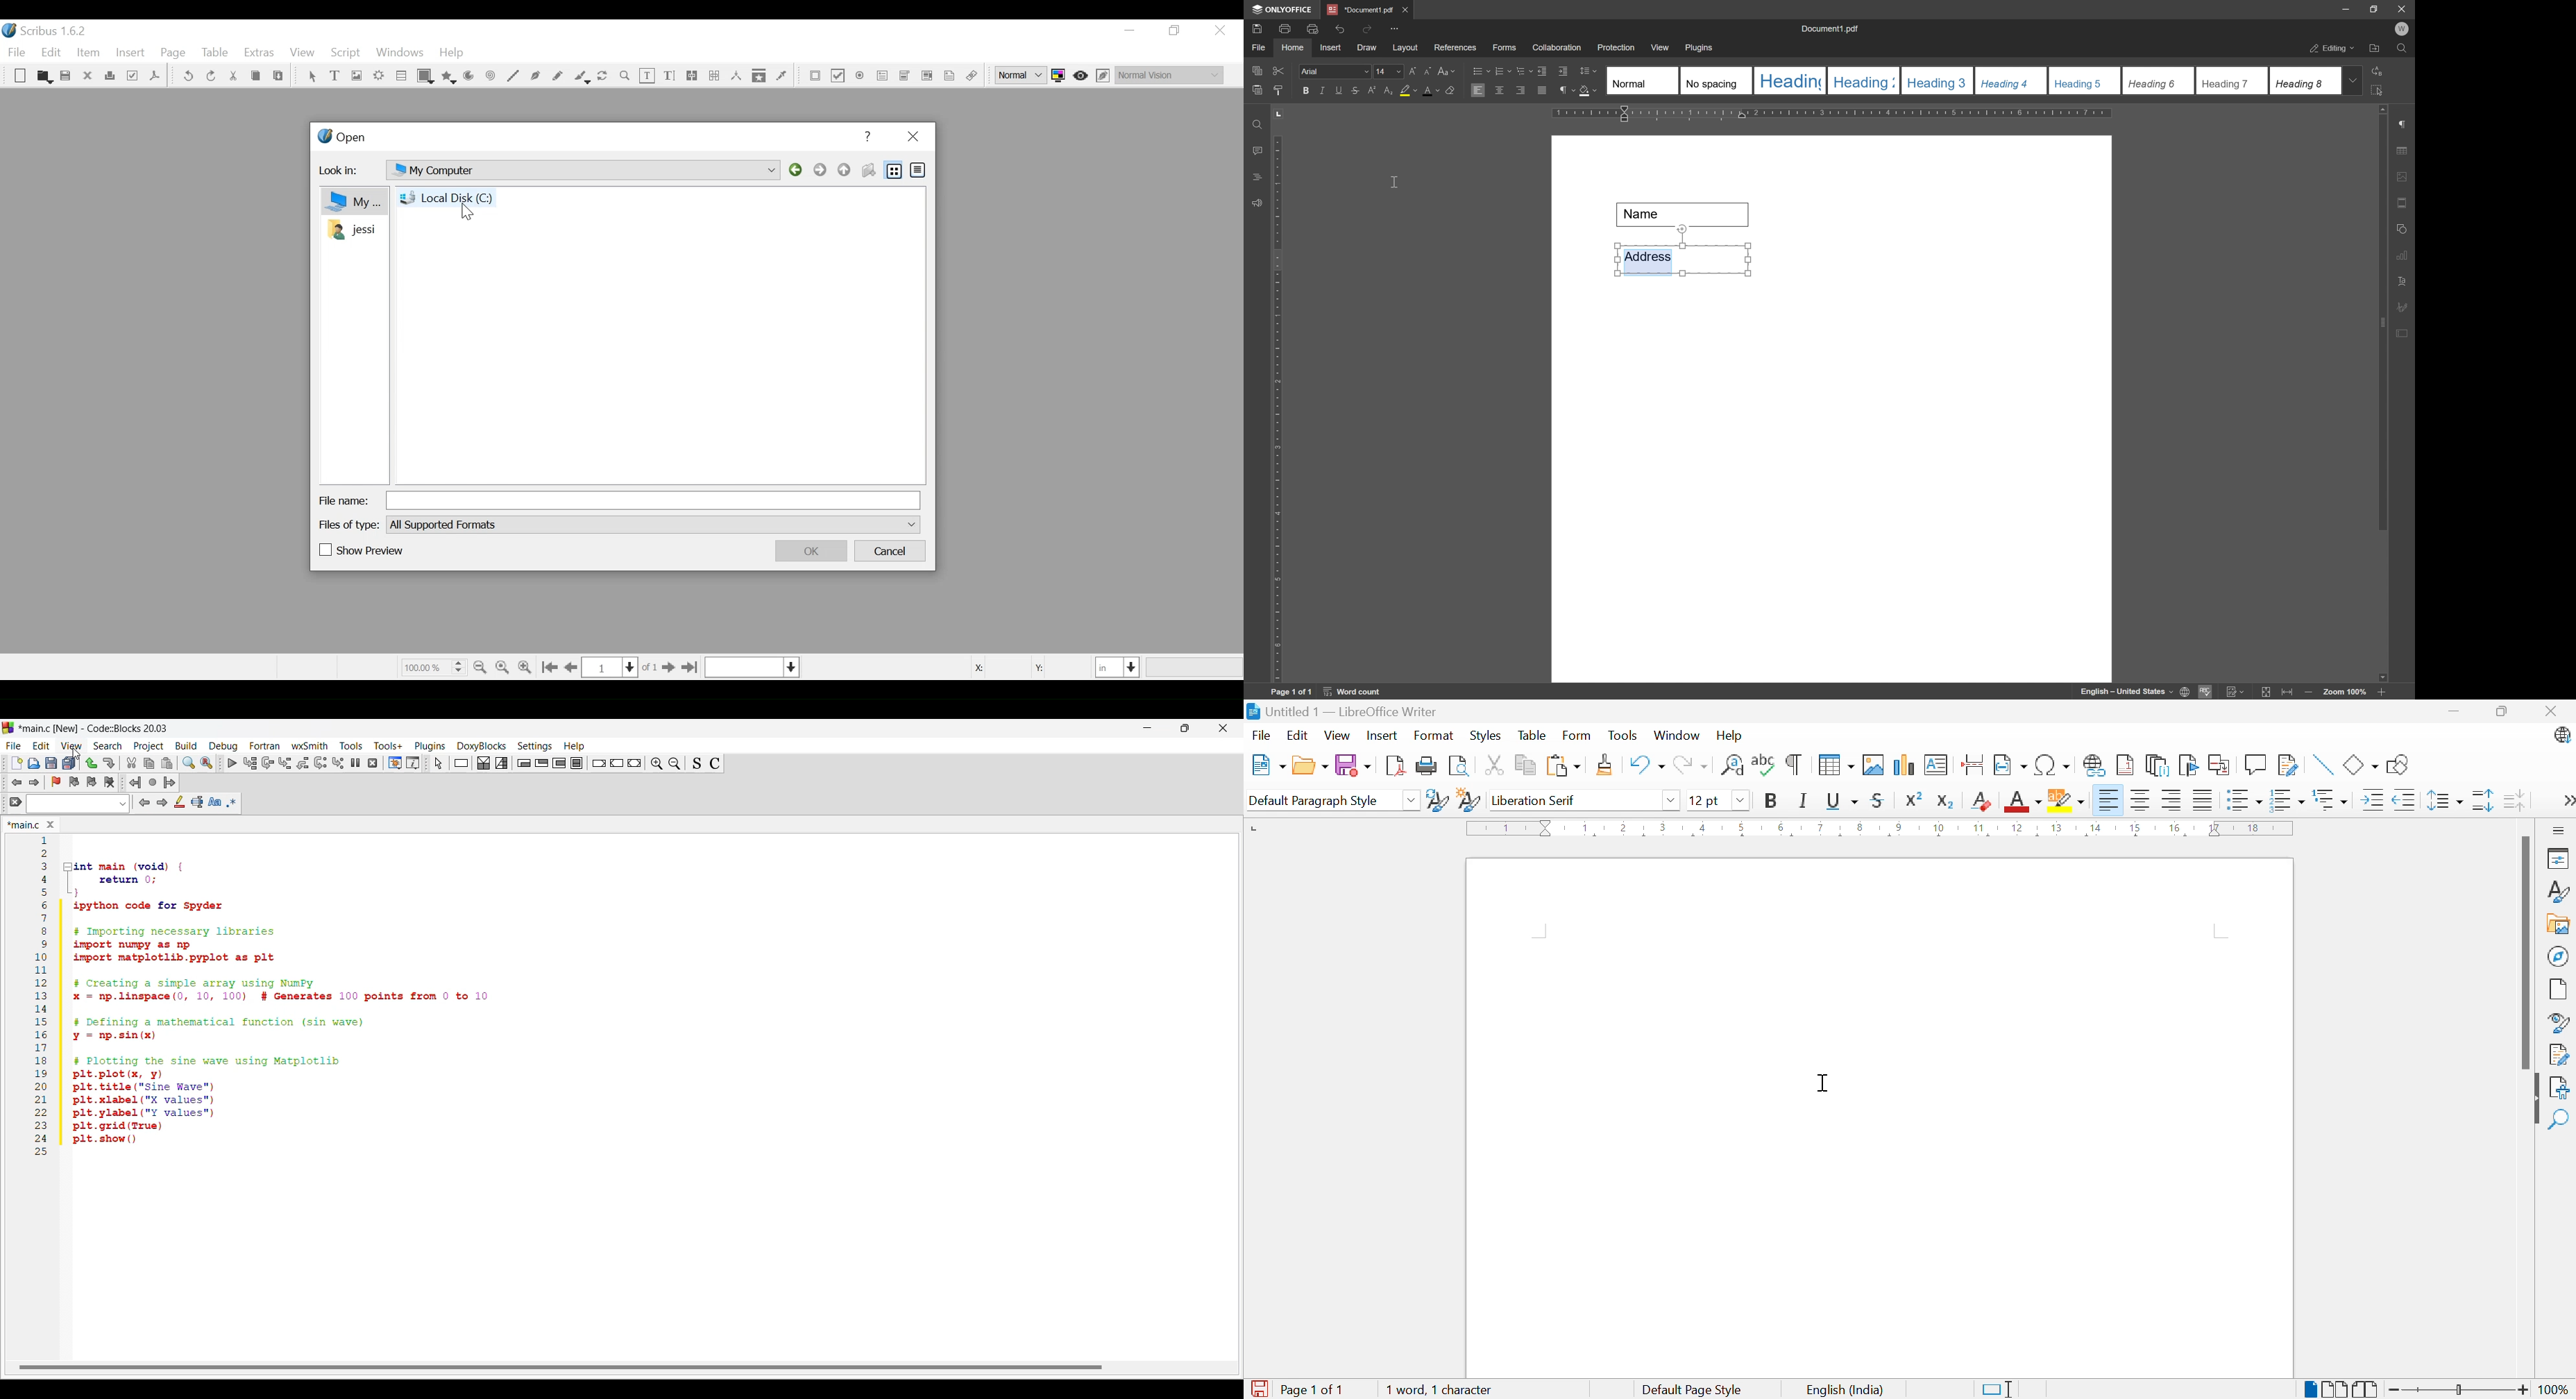  Describe the element at coordinates (536, 76) in the screenshot. I see `Bezier curve` at that location.